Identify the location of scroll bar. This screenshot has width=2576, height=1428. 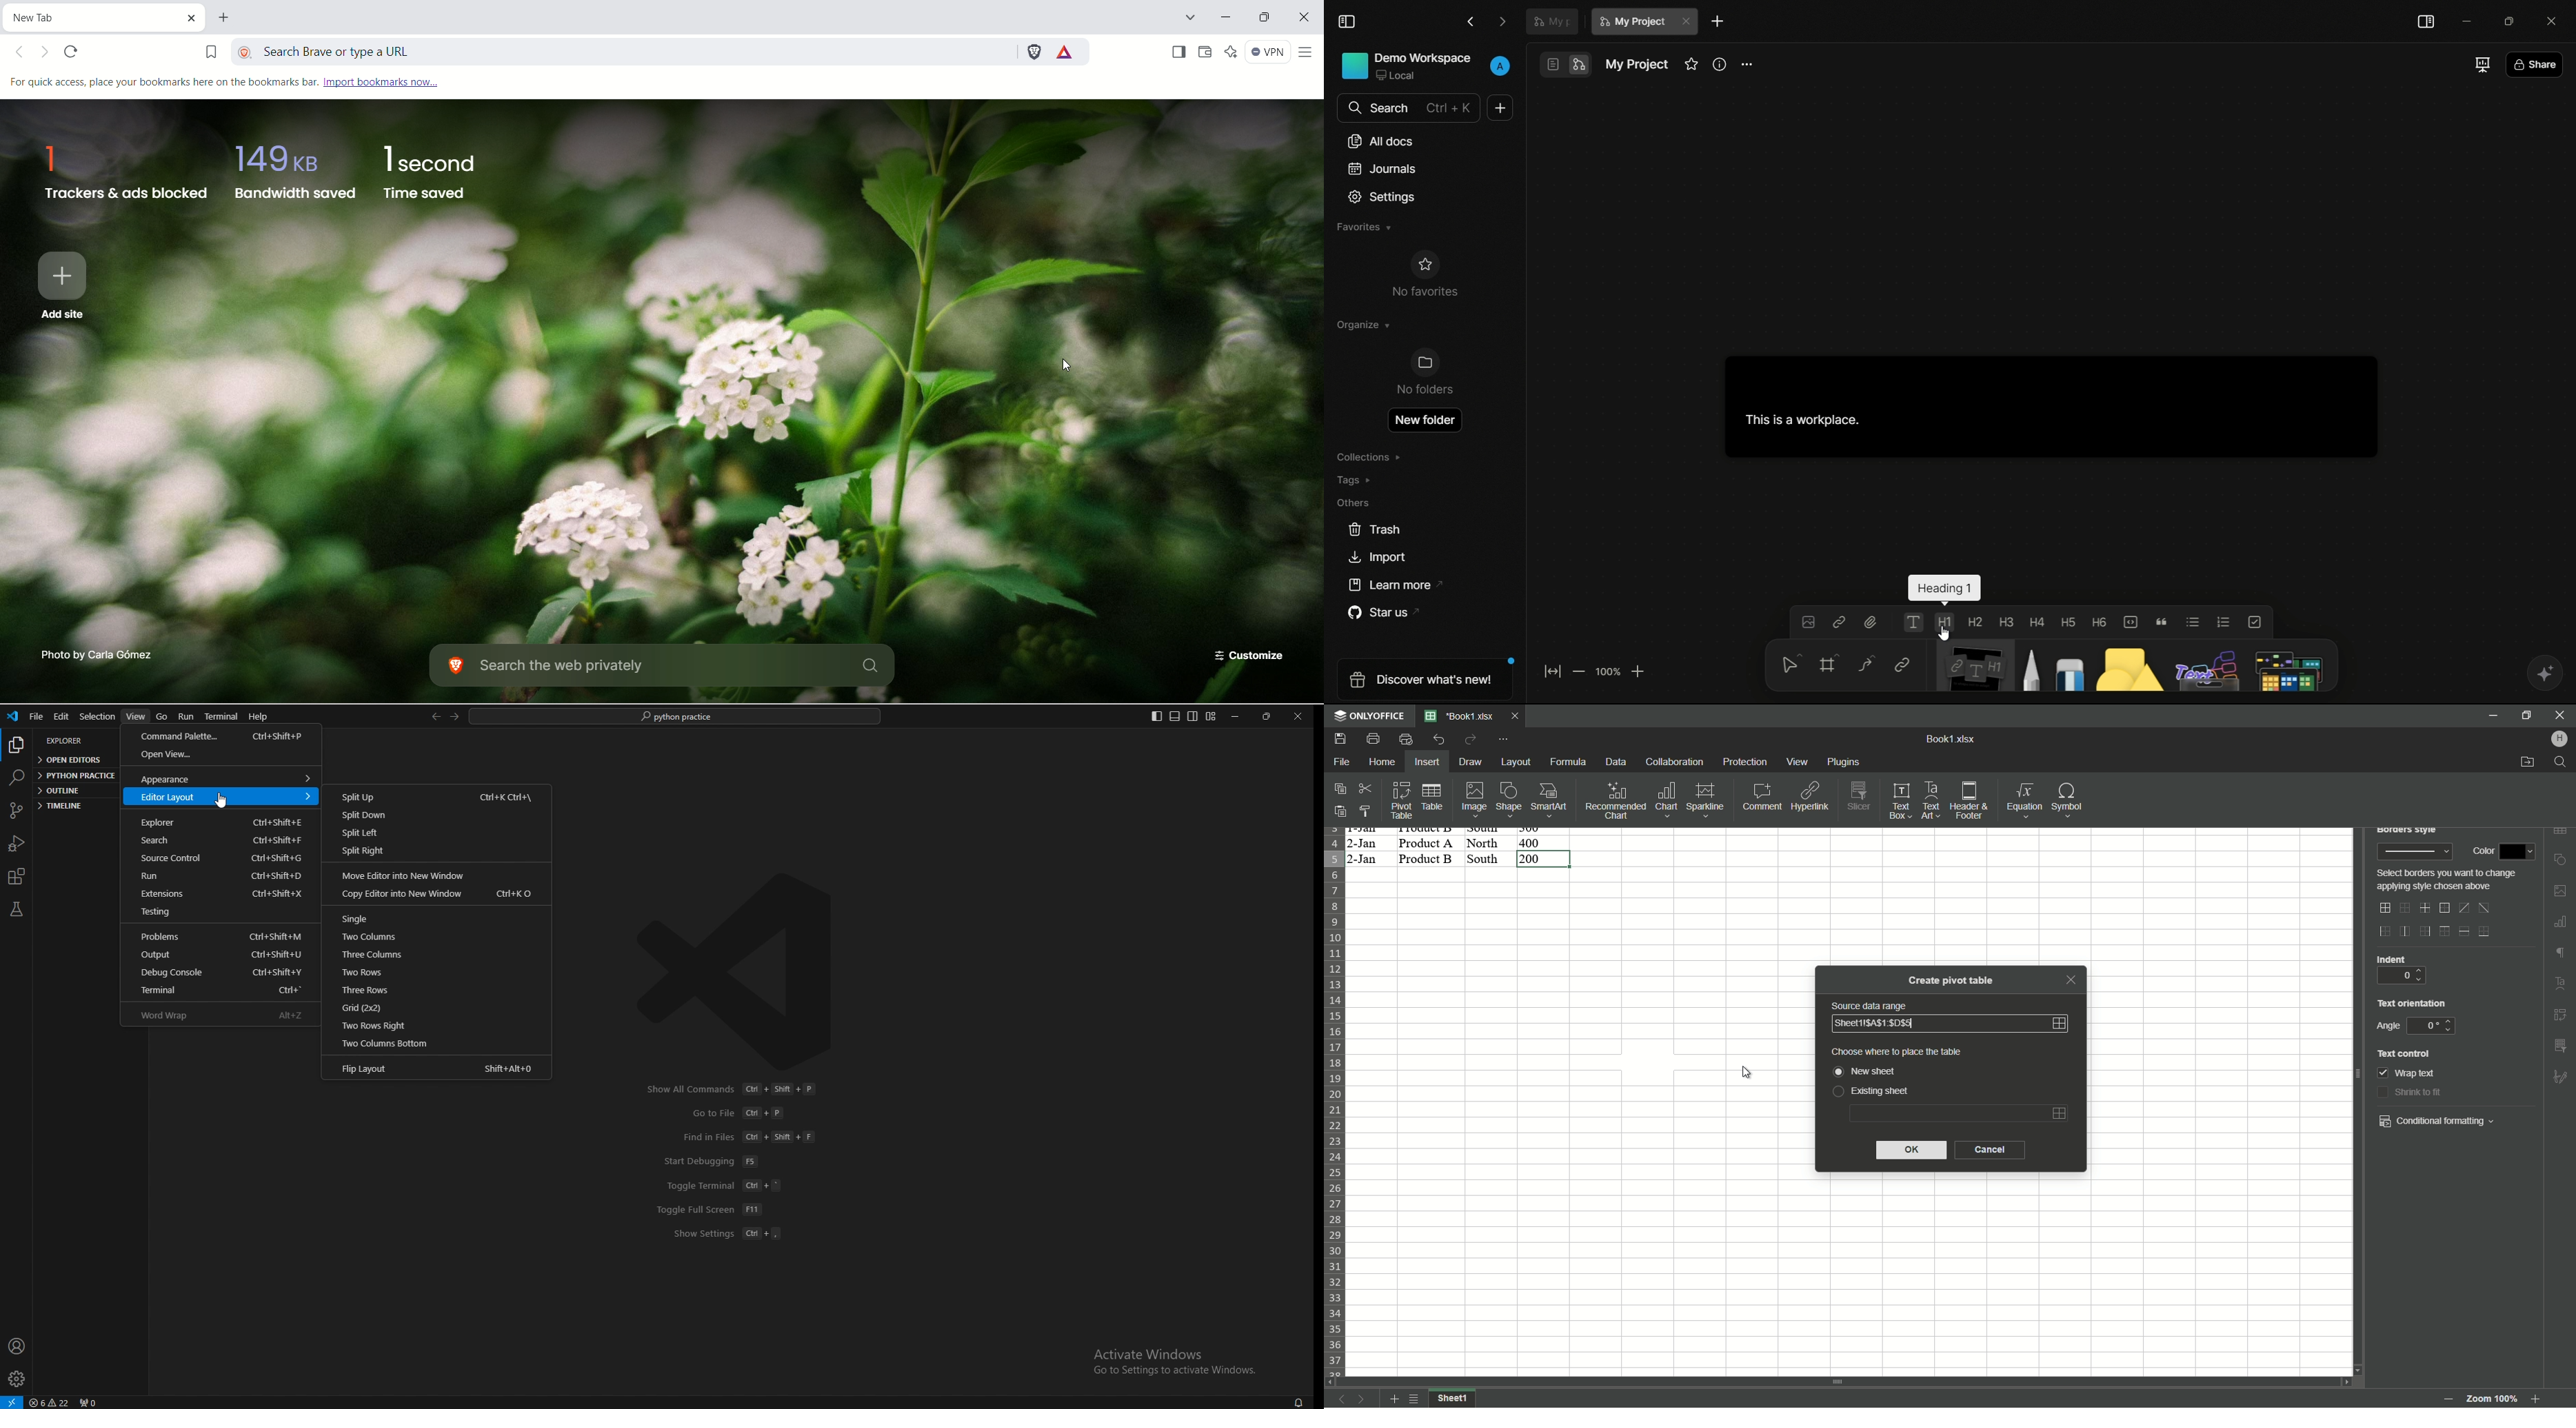
(2357, 1075).